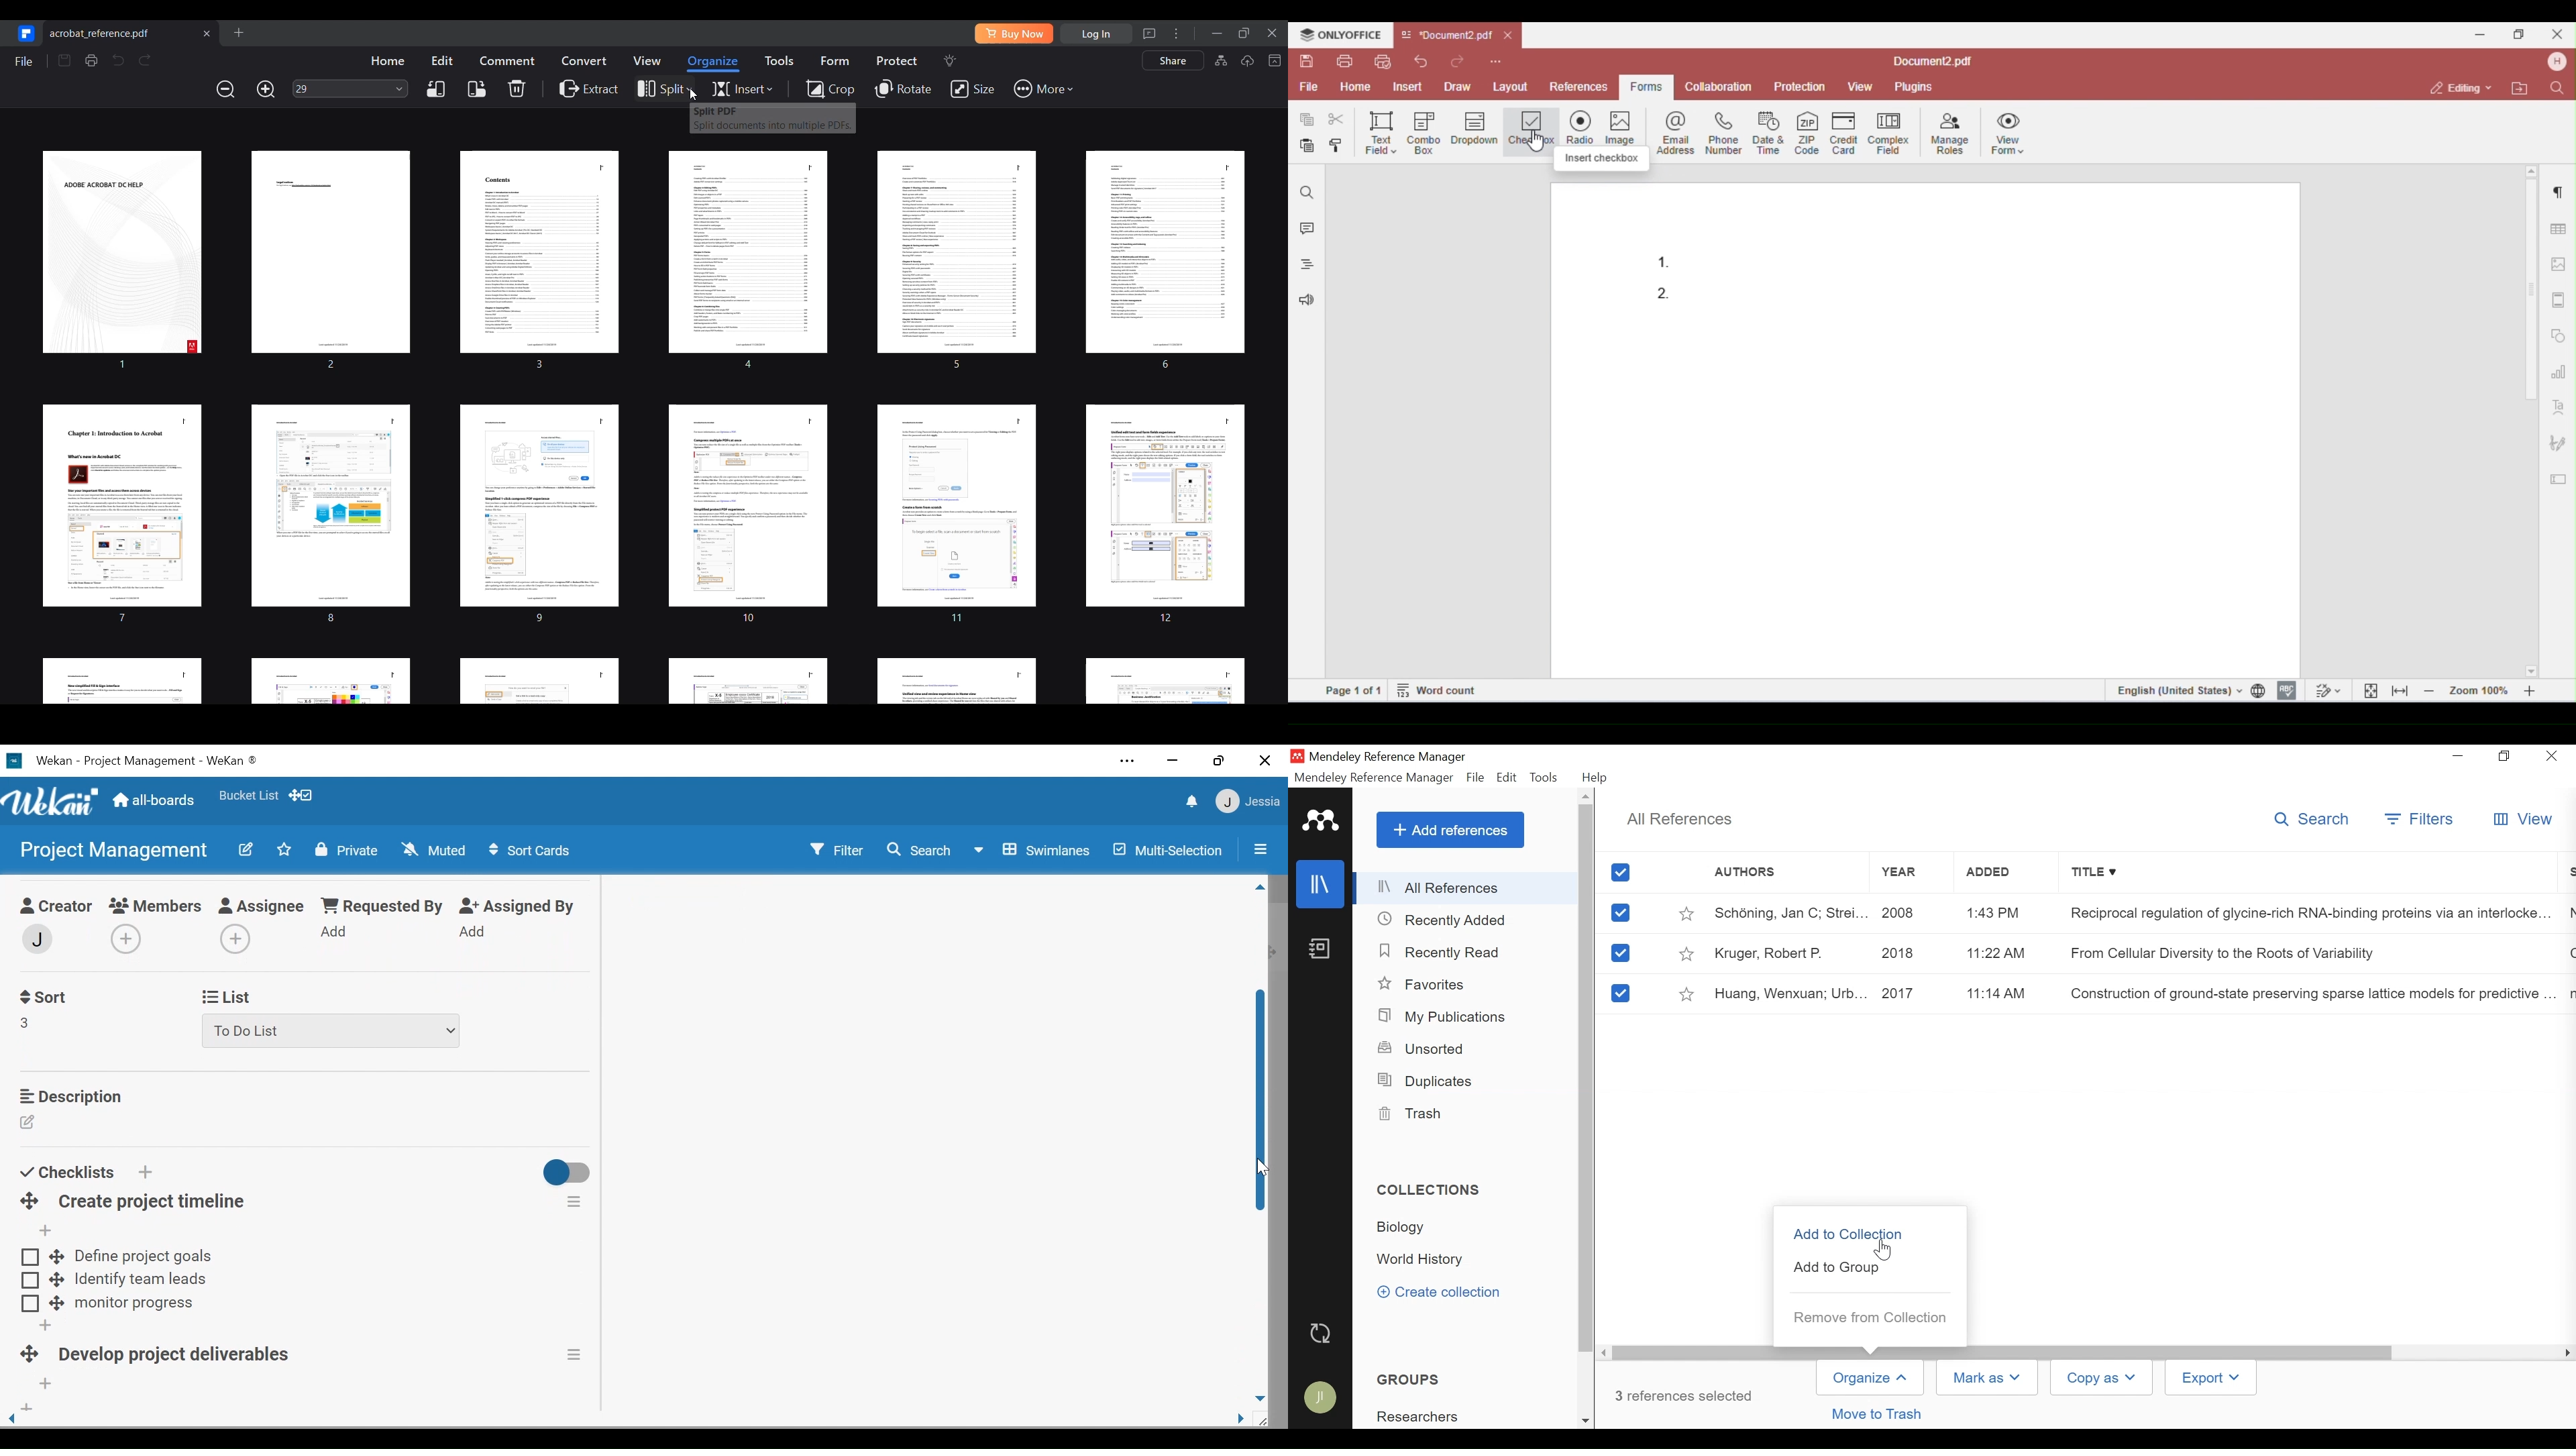  Describe the element at coordinates (1372, 777) in the screenshot. I see `Mendeley Reference Manager` at that location.